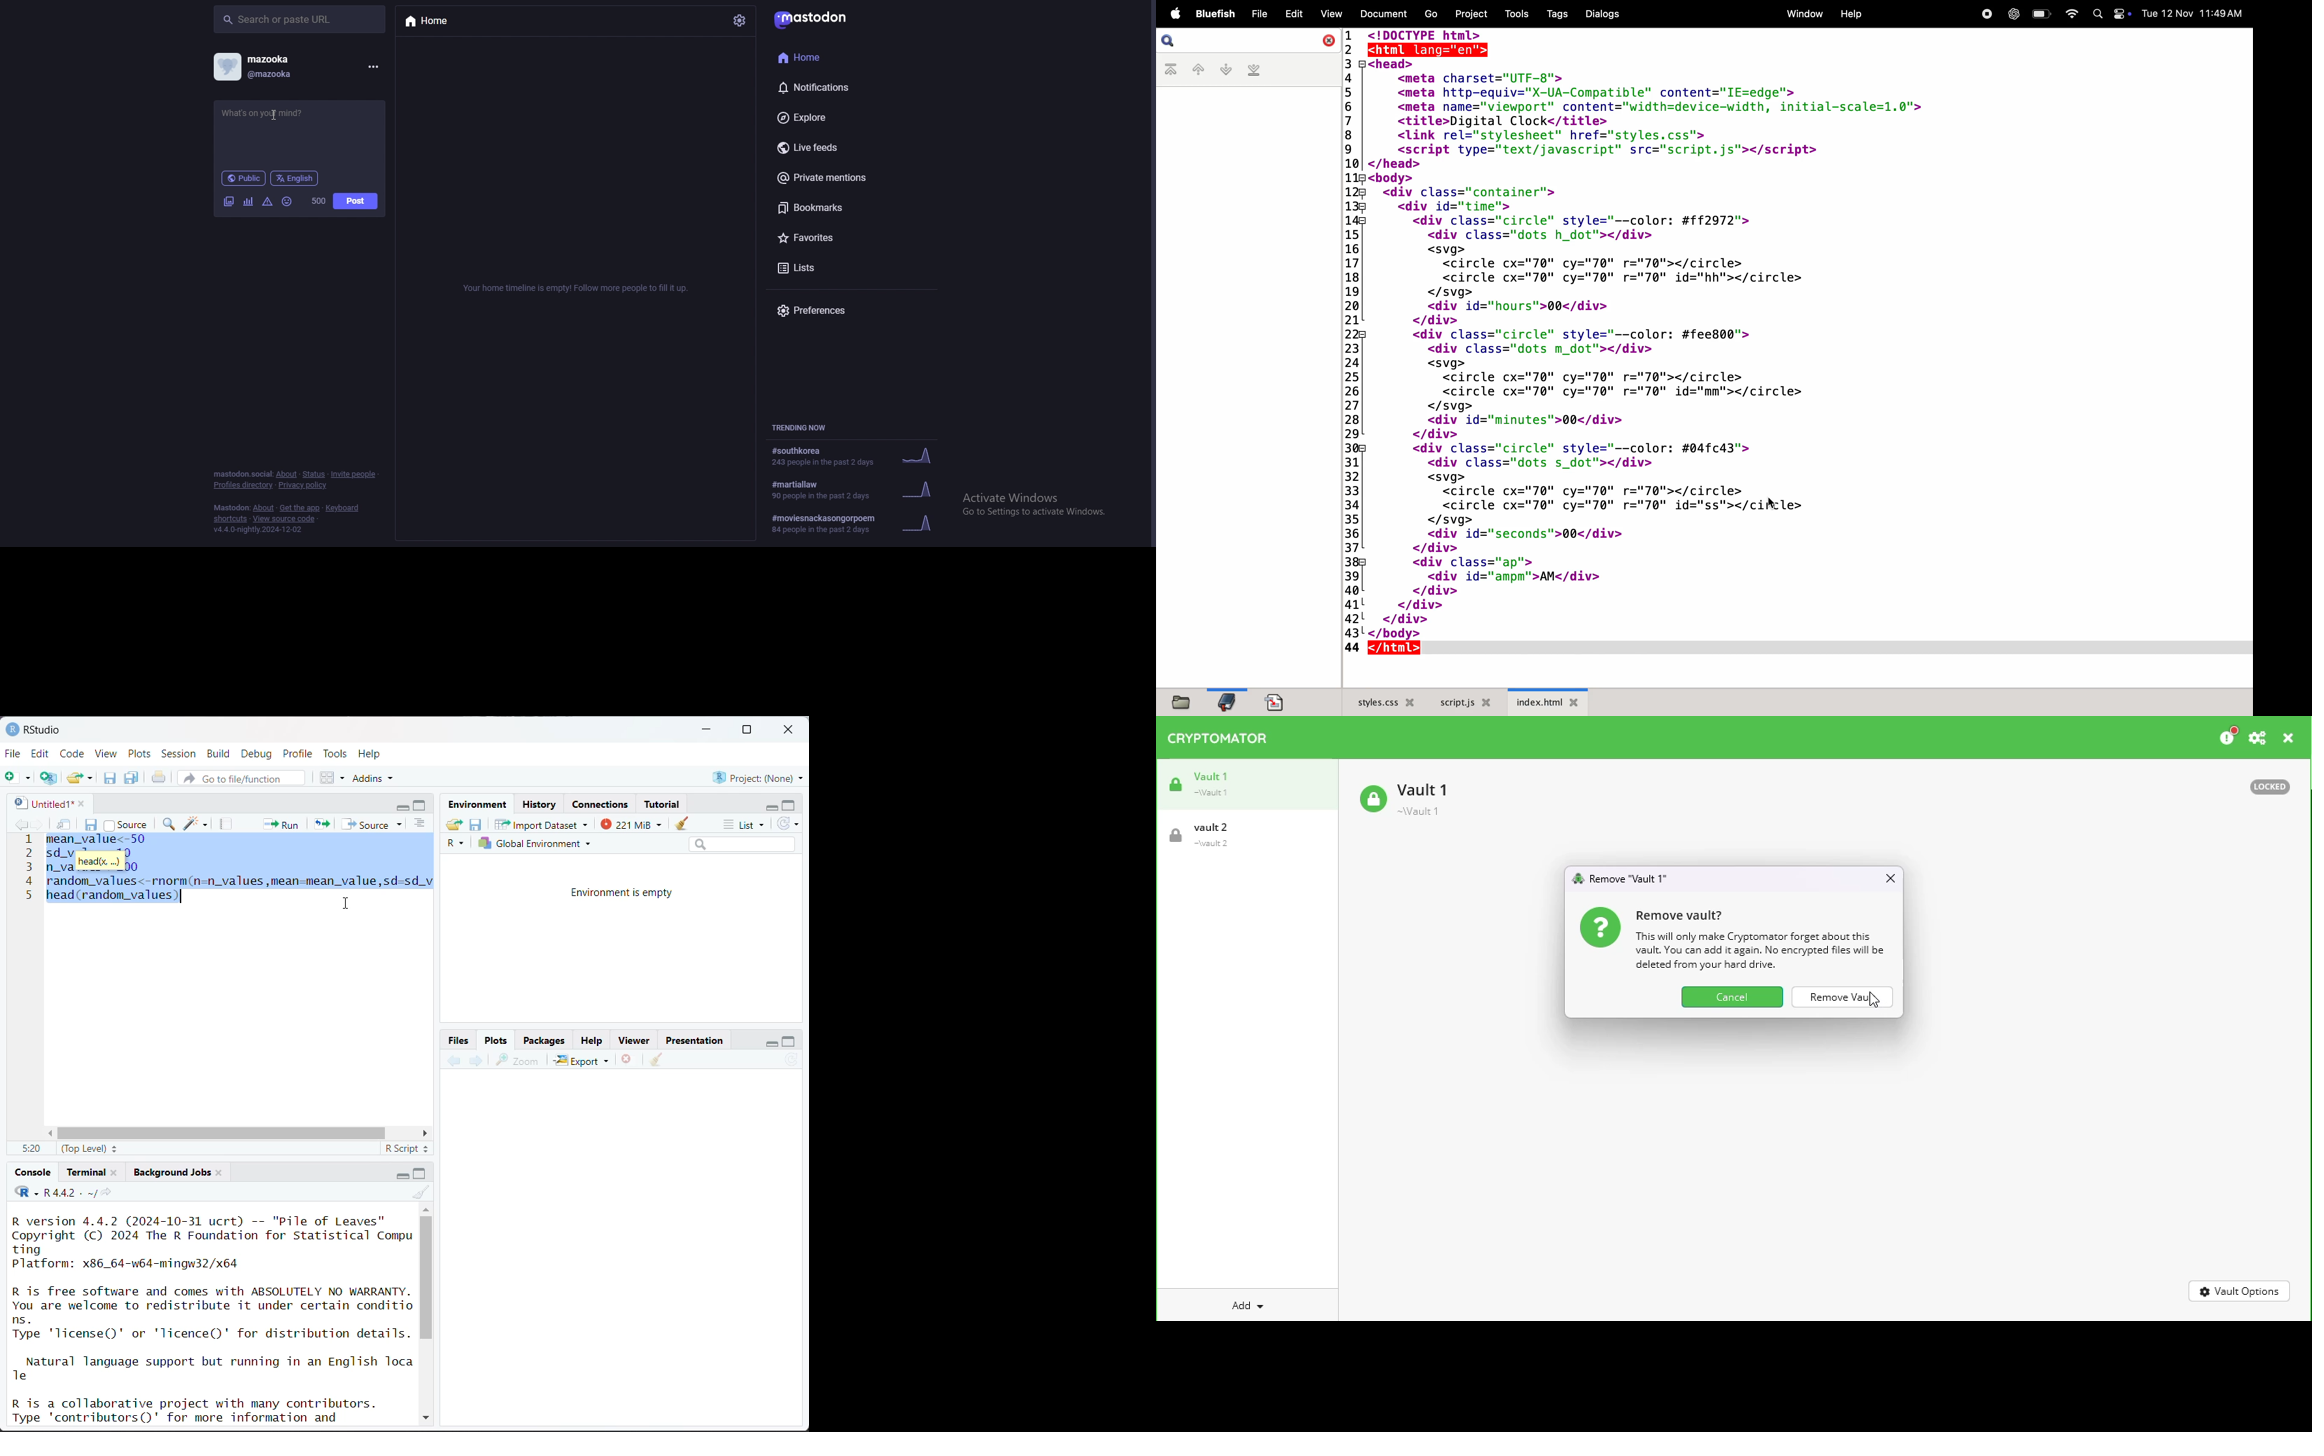  I want to click on Code, so click(74, 752).